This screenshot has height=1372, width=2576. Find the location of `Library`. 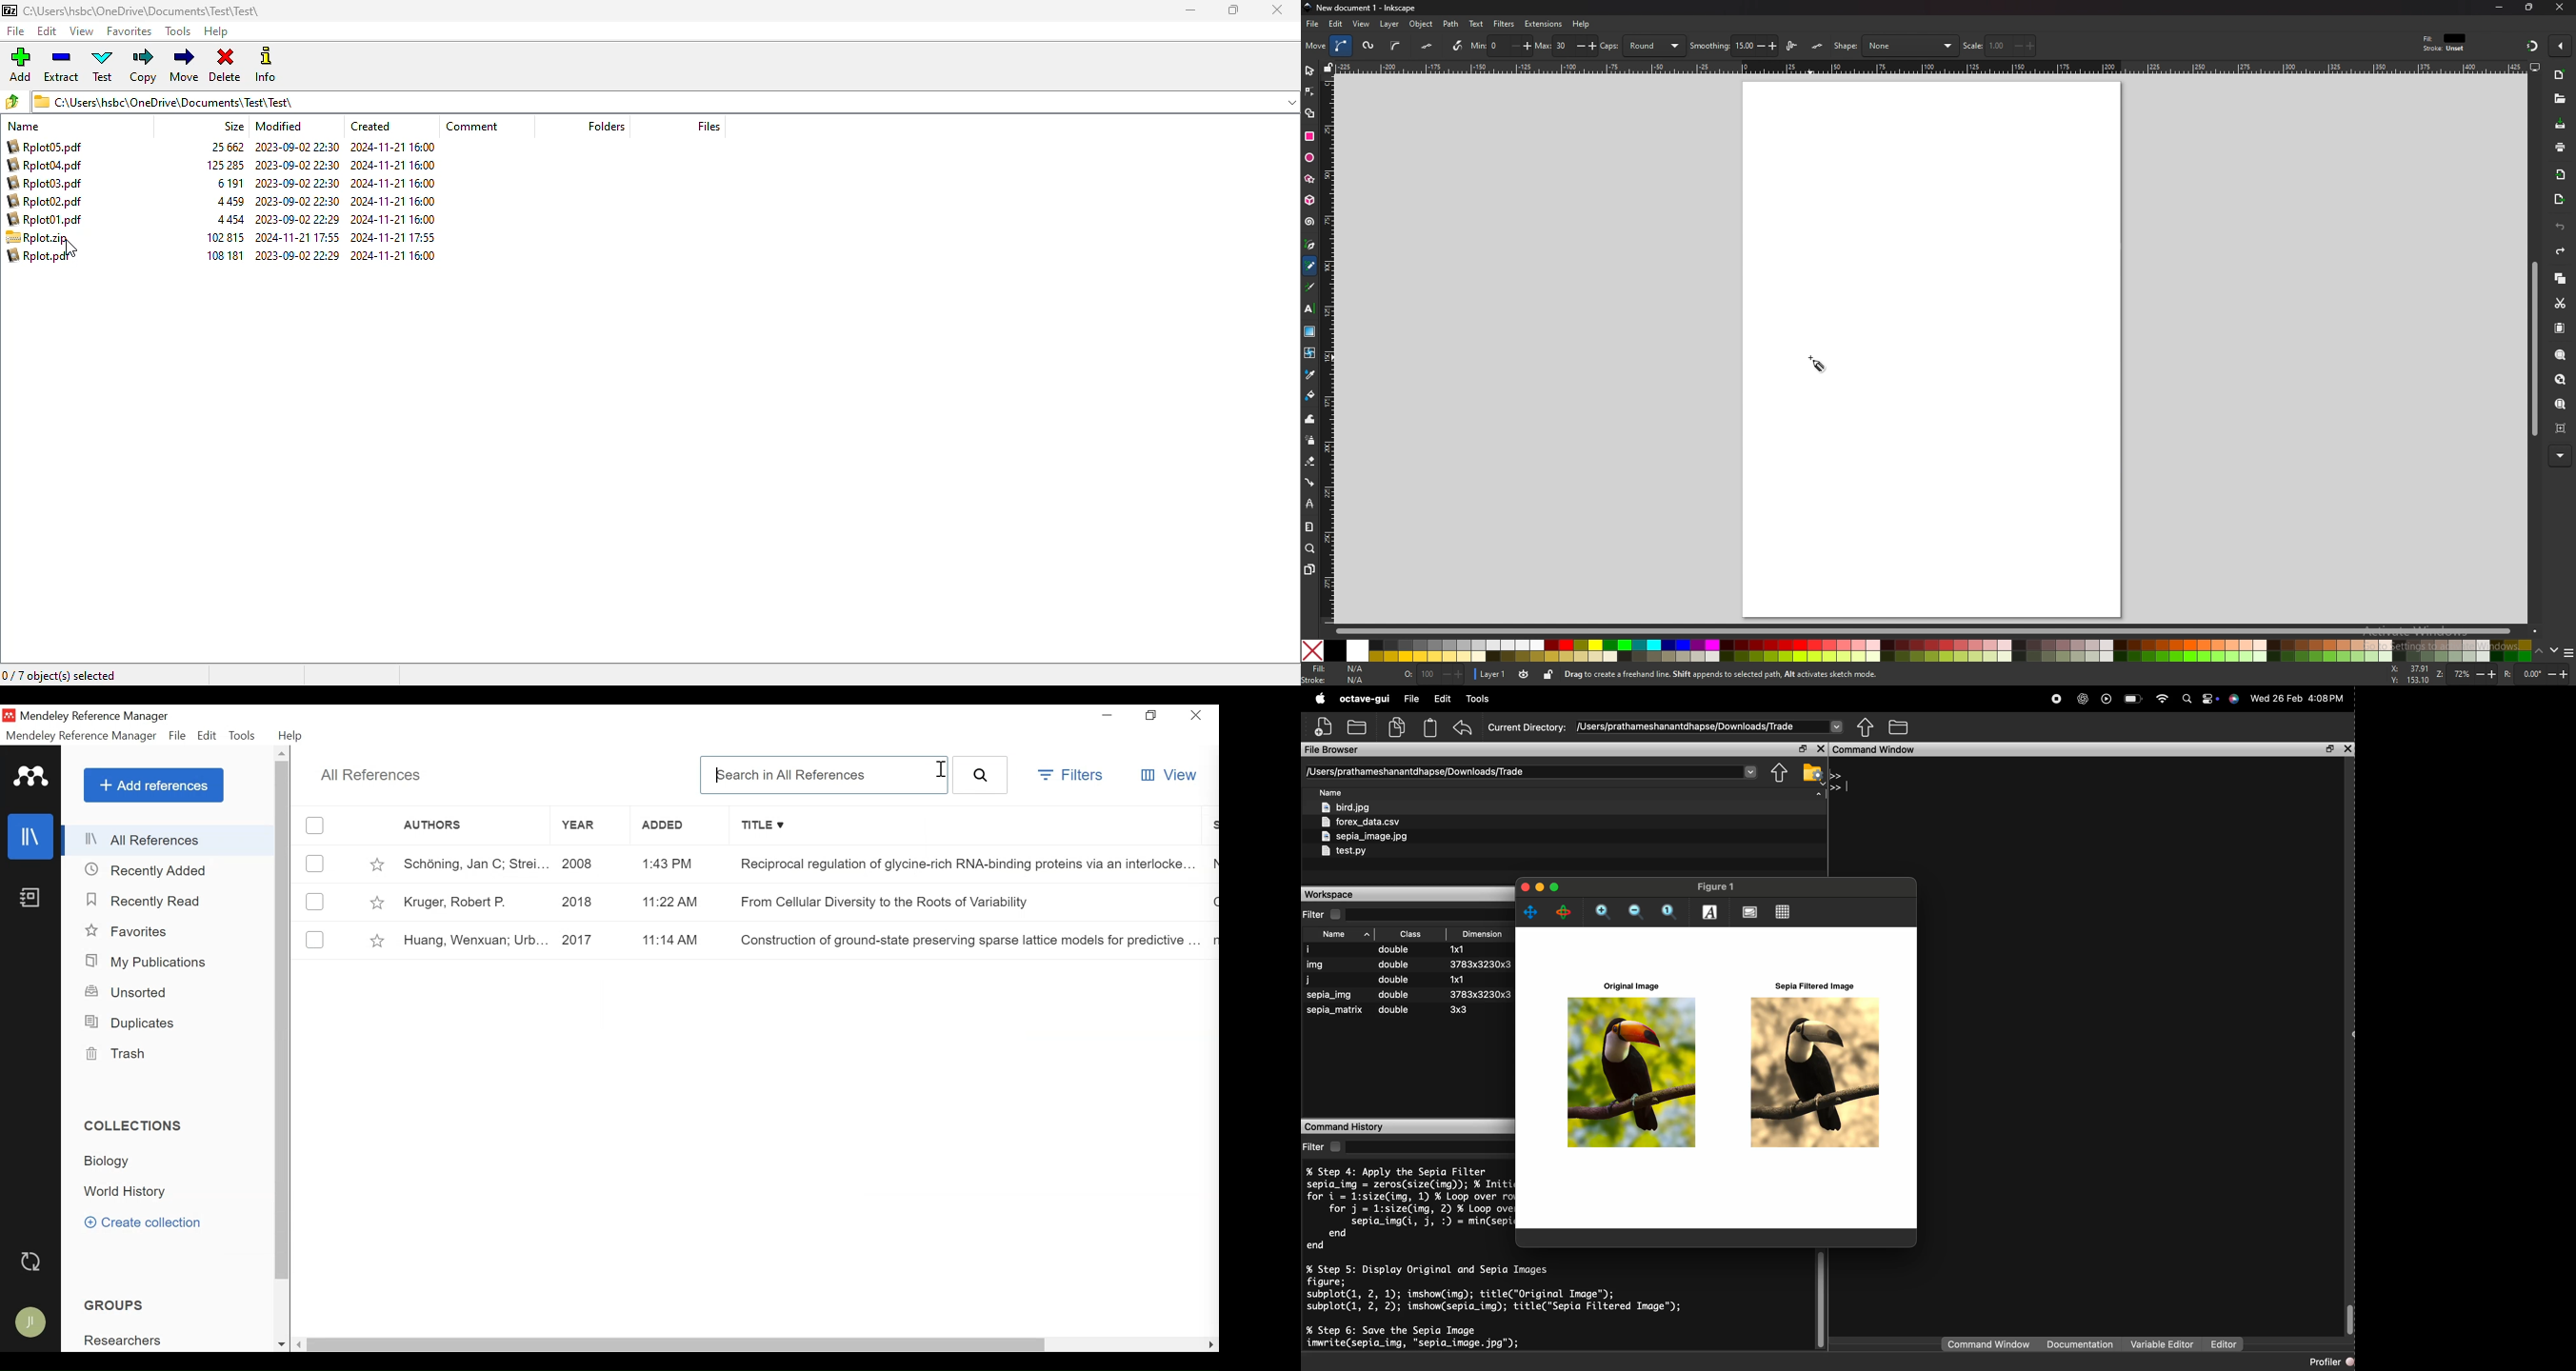

Library is located at coordinates (30, 837).